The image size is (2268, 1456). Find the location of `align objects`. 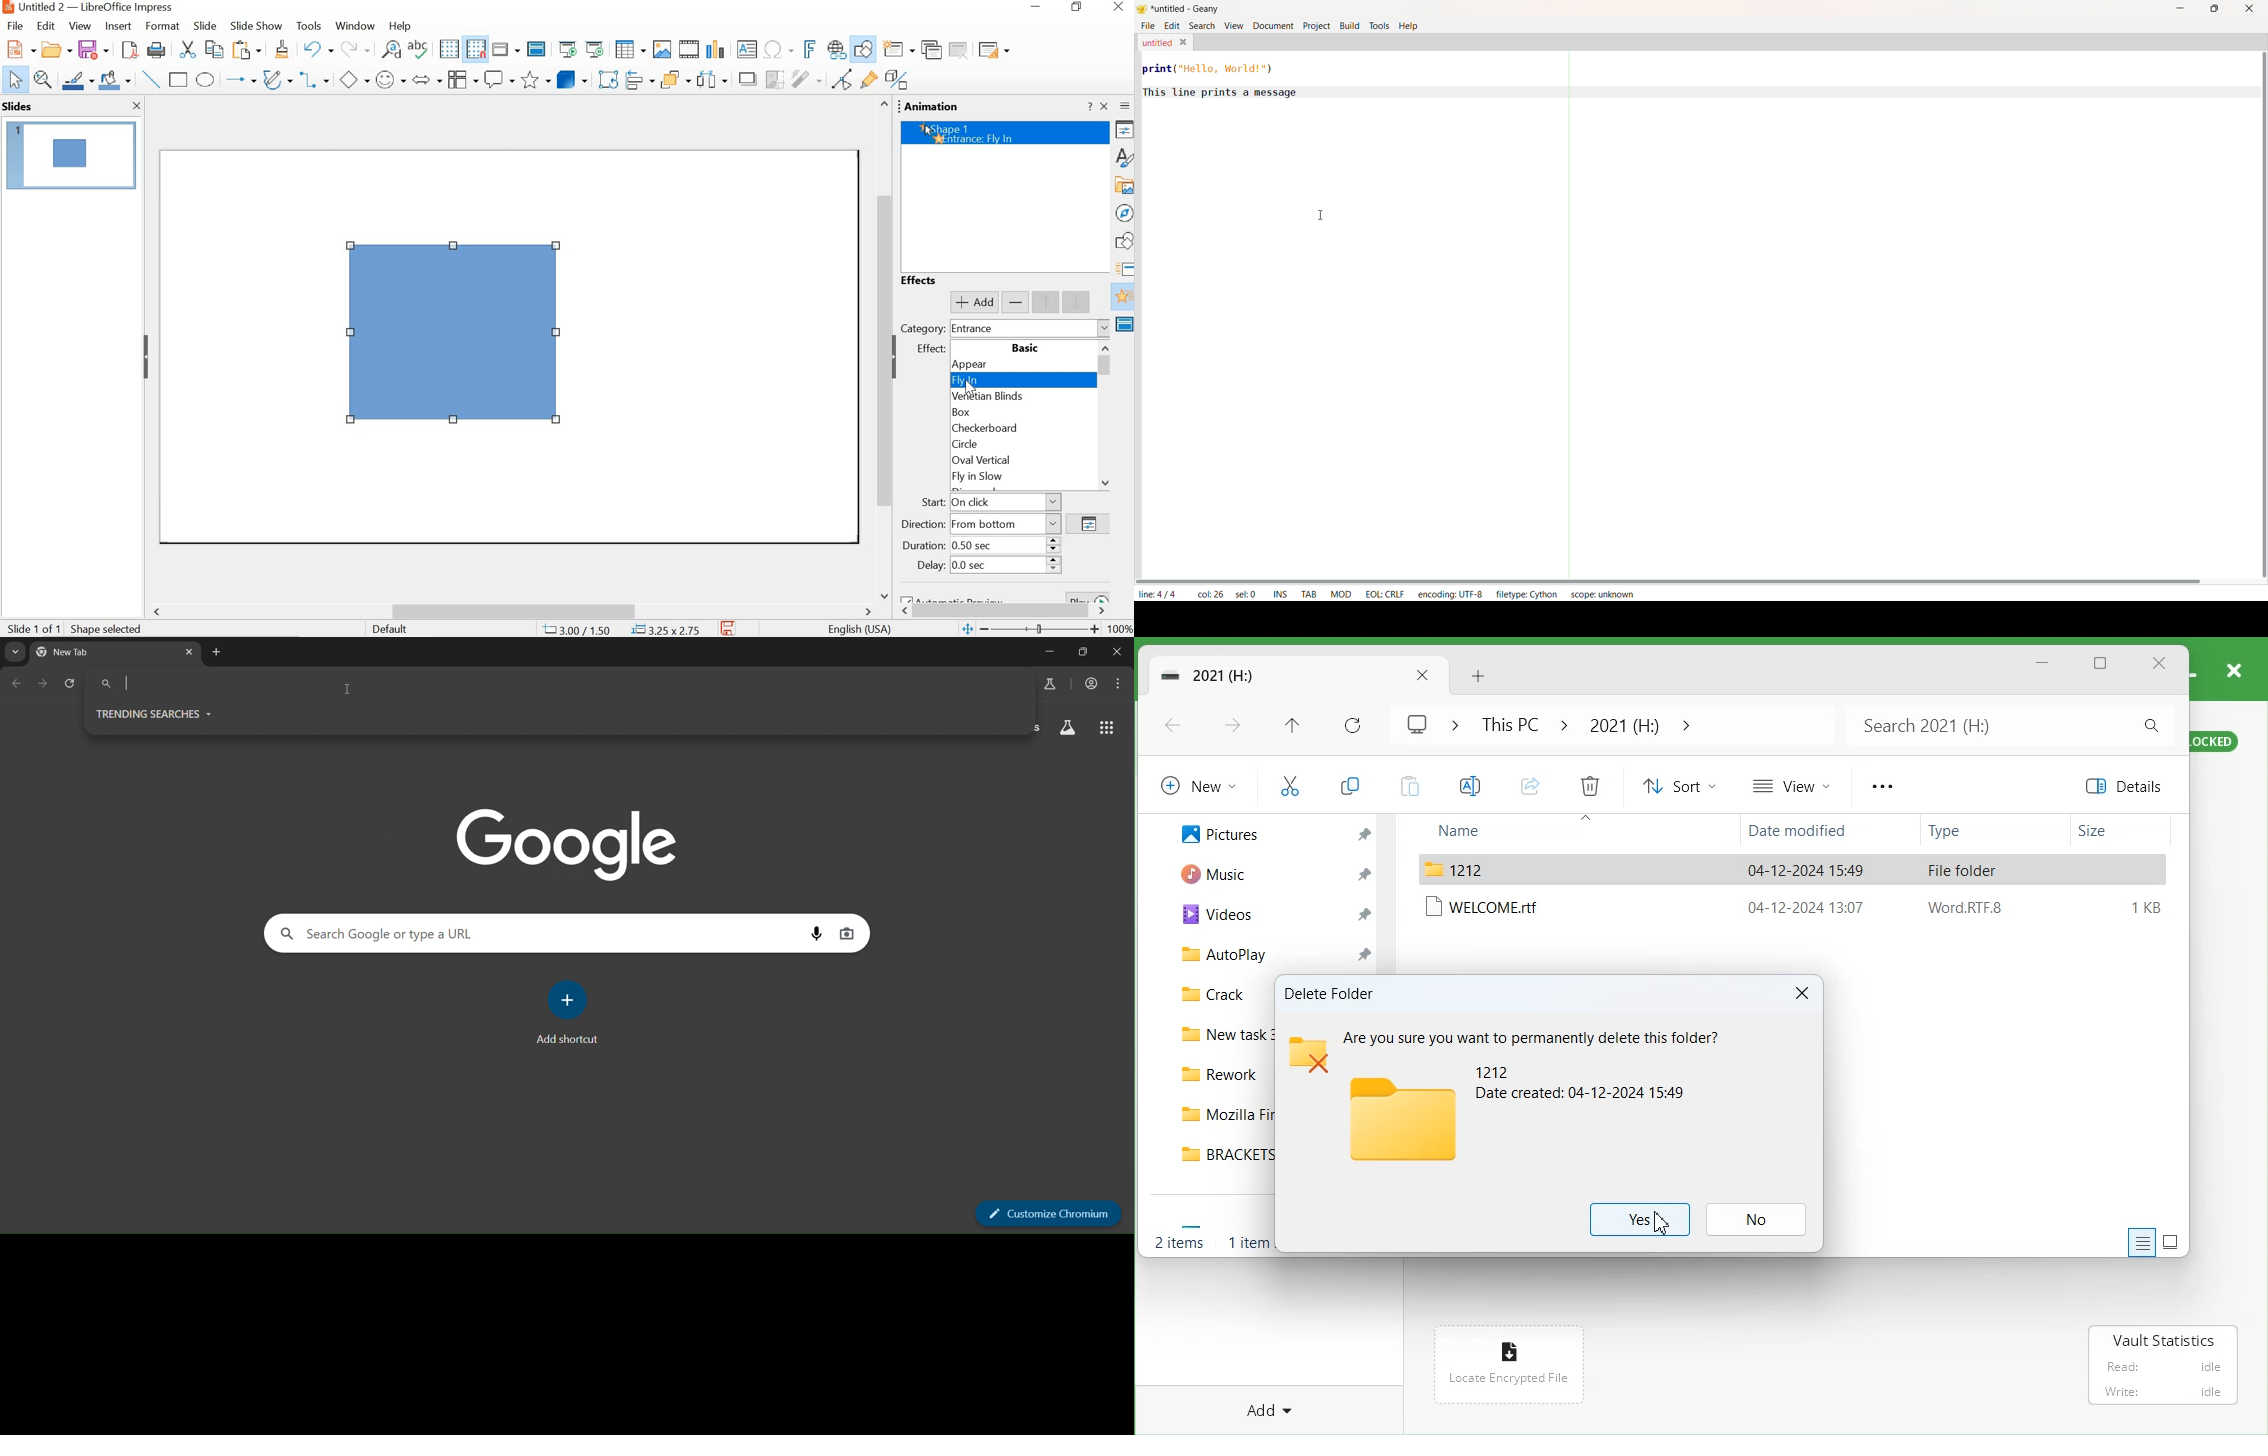

align objects is located at coordinates (640, 78).